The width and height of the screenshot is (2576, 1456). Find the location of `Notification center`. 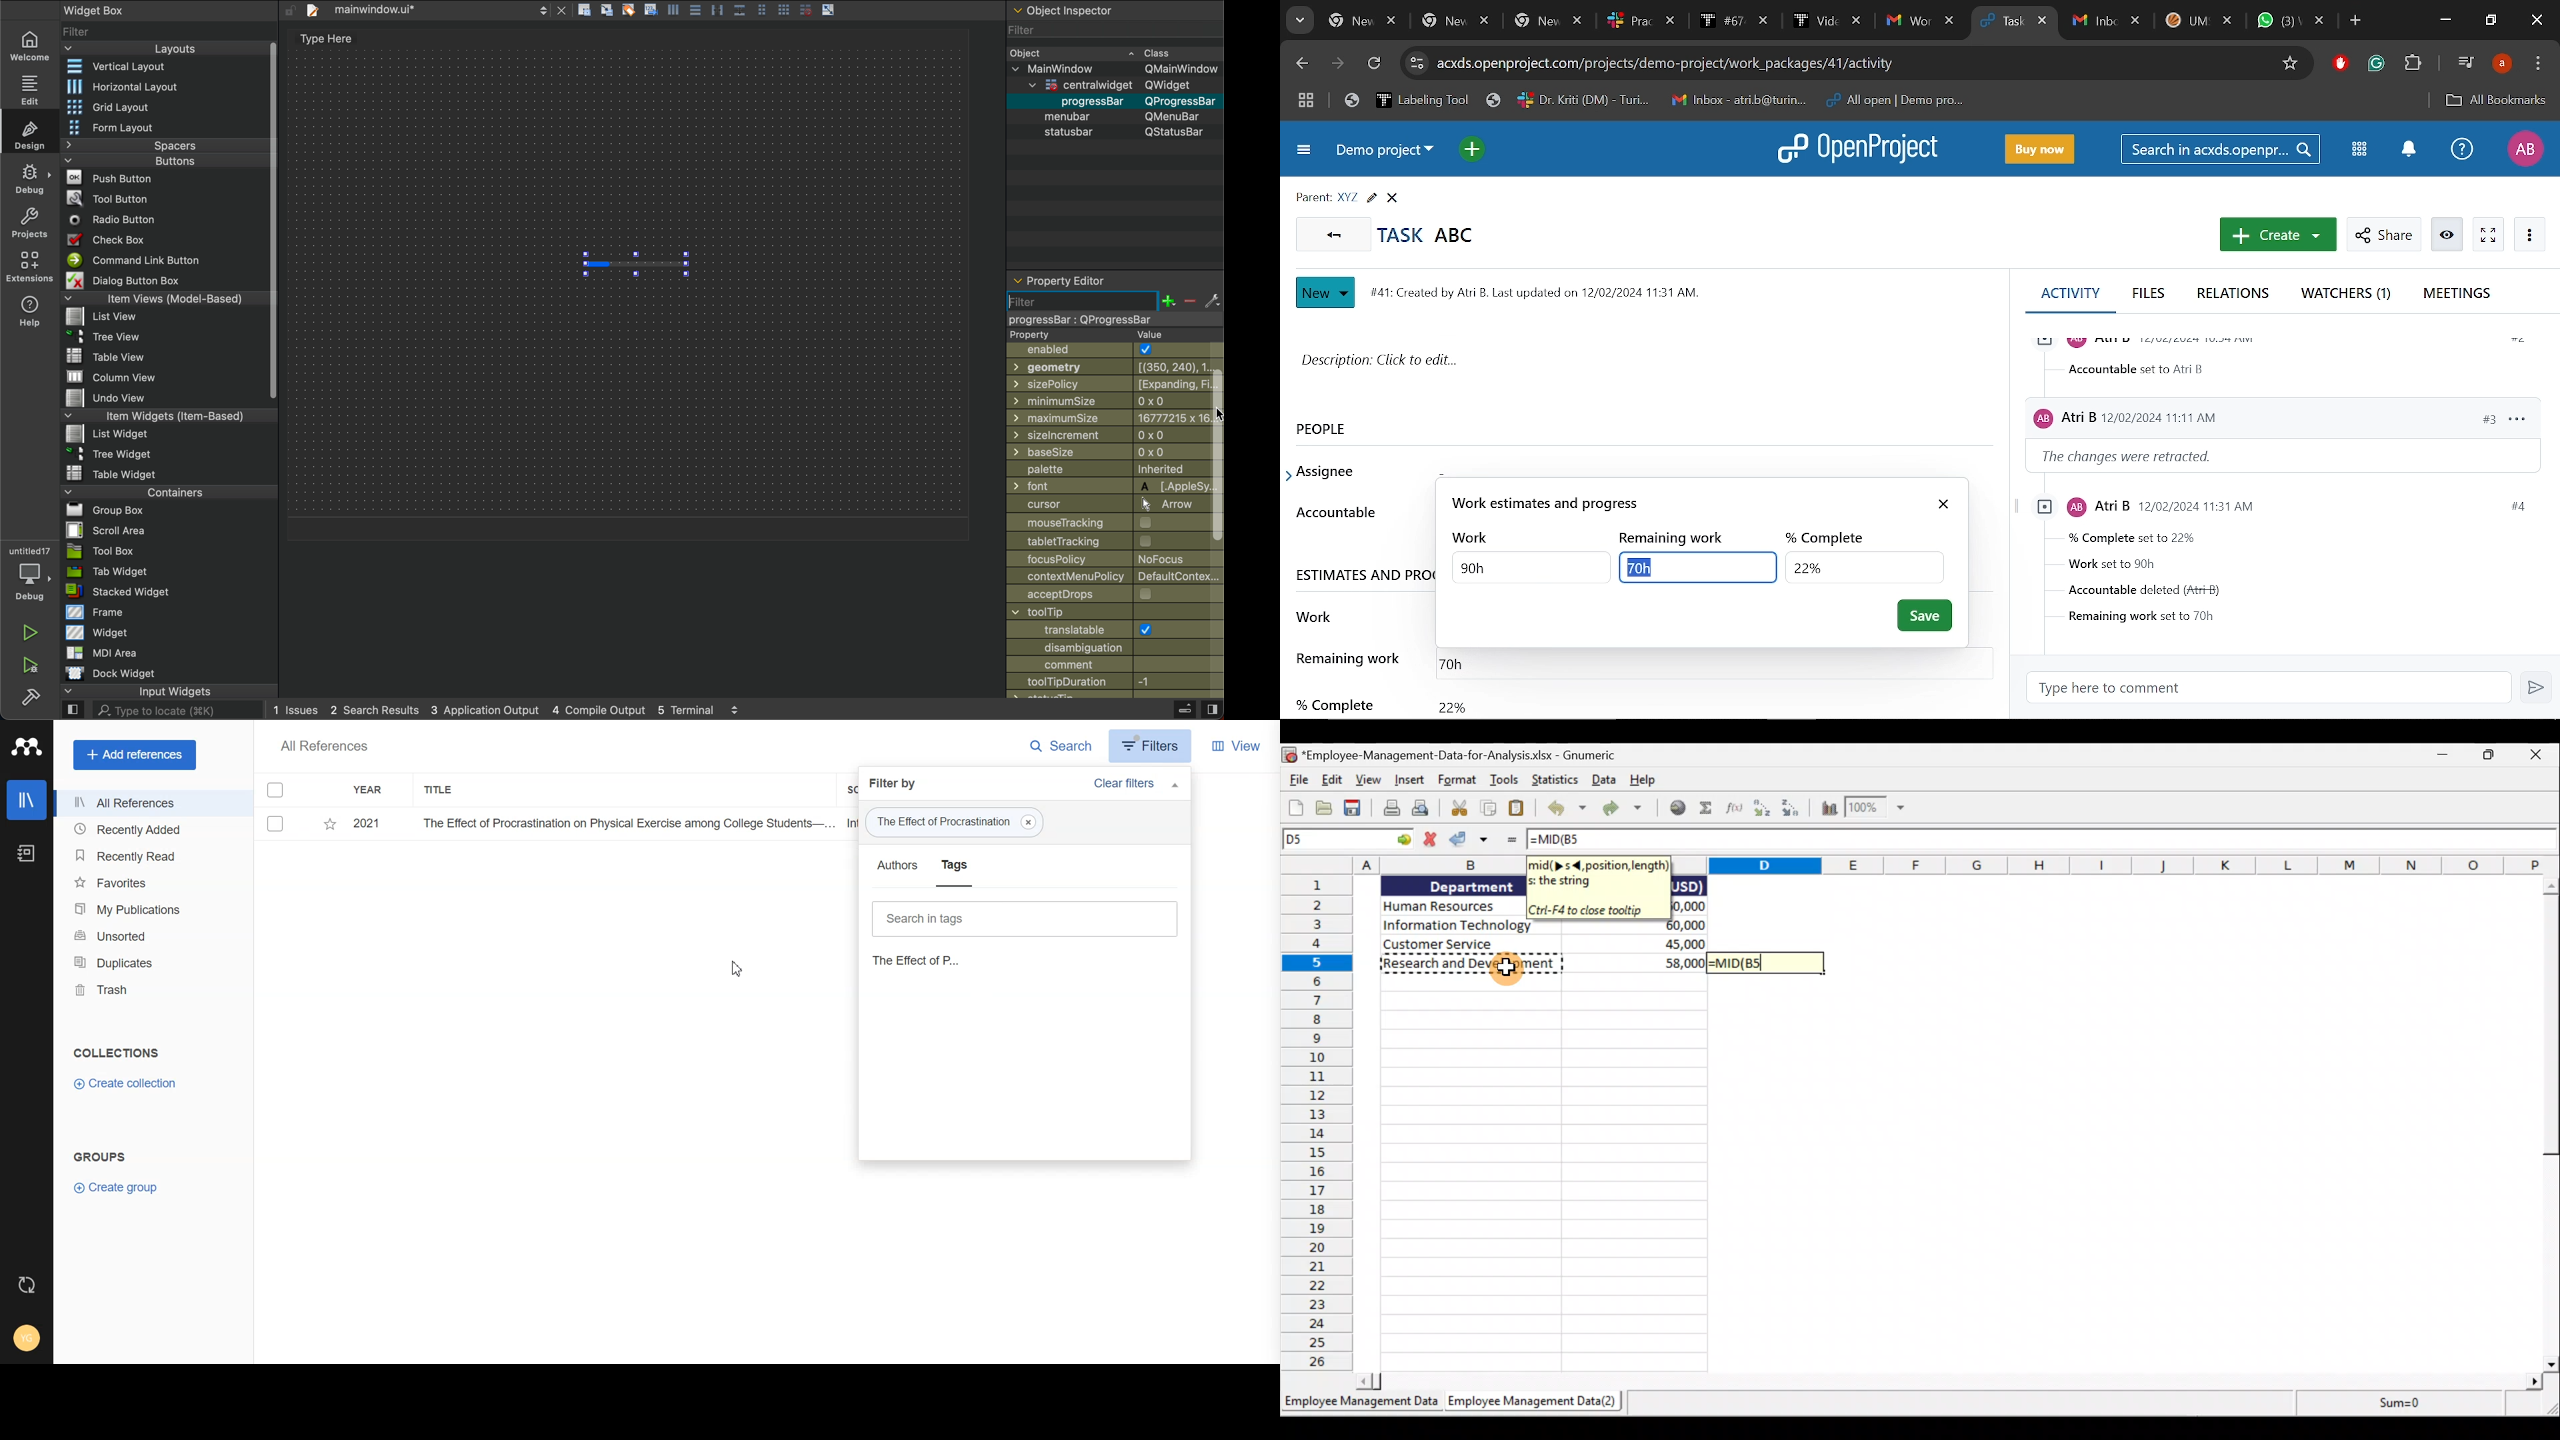

Notification center is located at coordinates (2406, 150).